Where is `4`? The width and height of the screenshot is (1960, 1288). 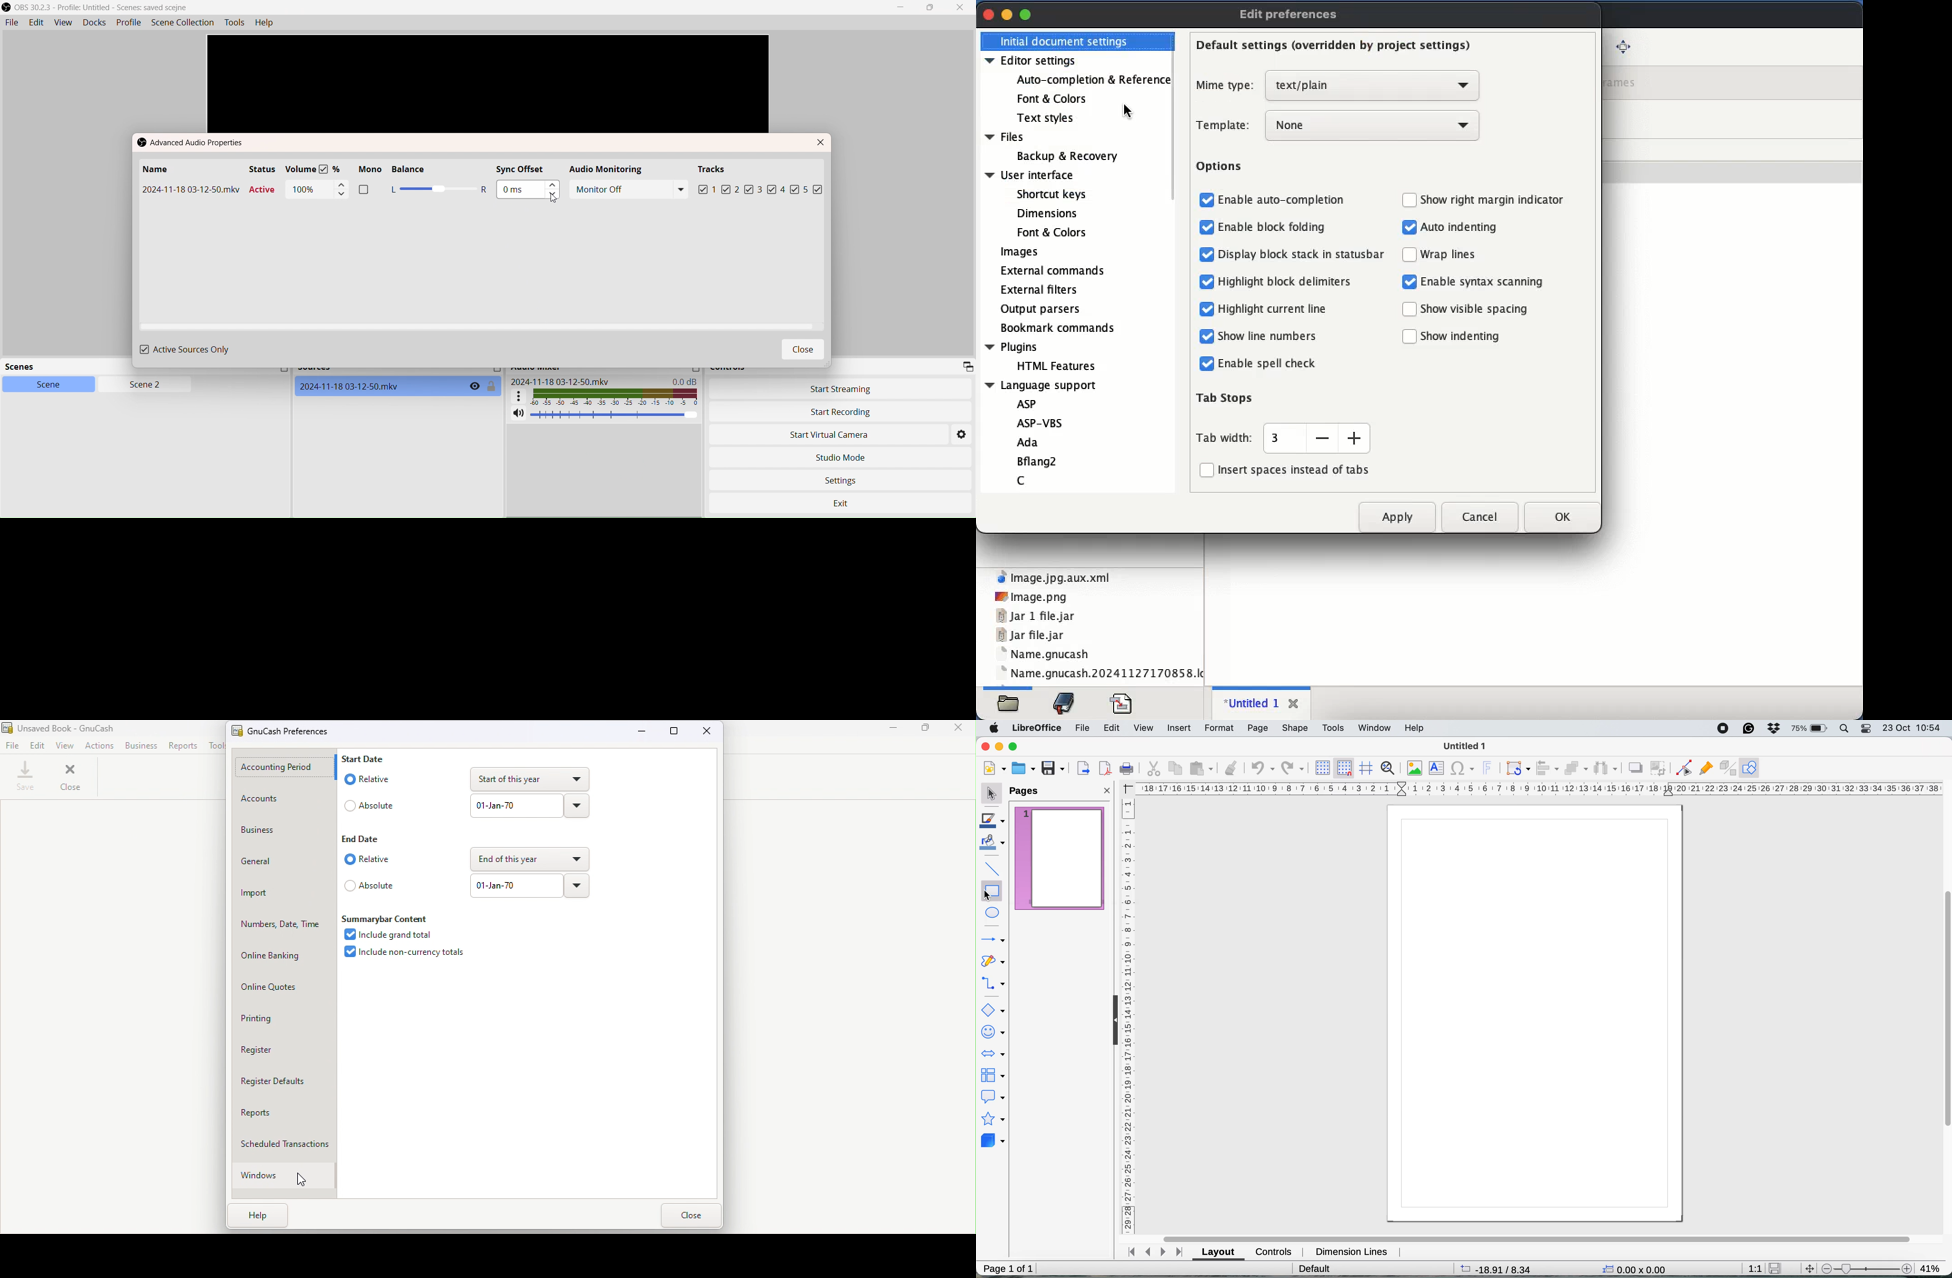
4 is located at coordinates (789, 189).